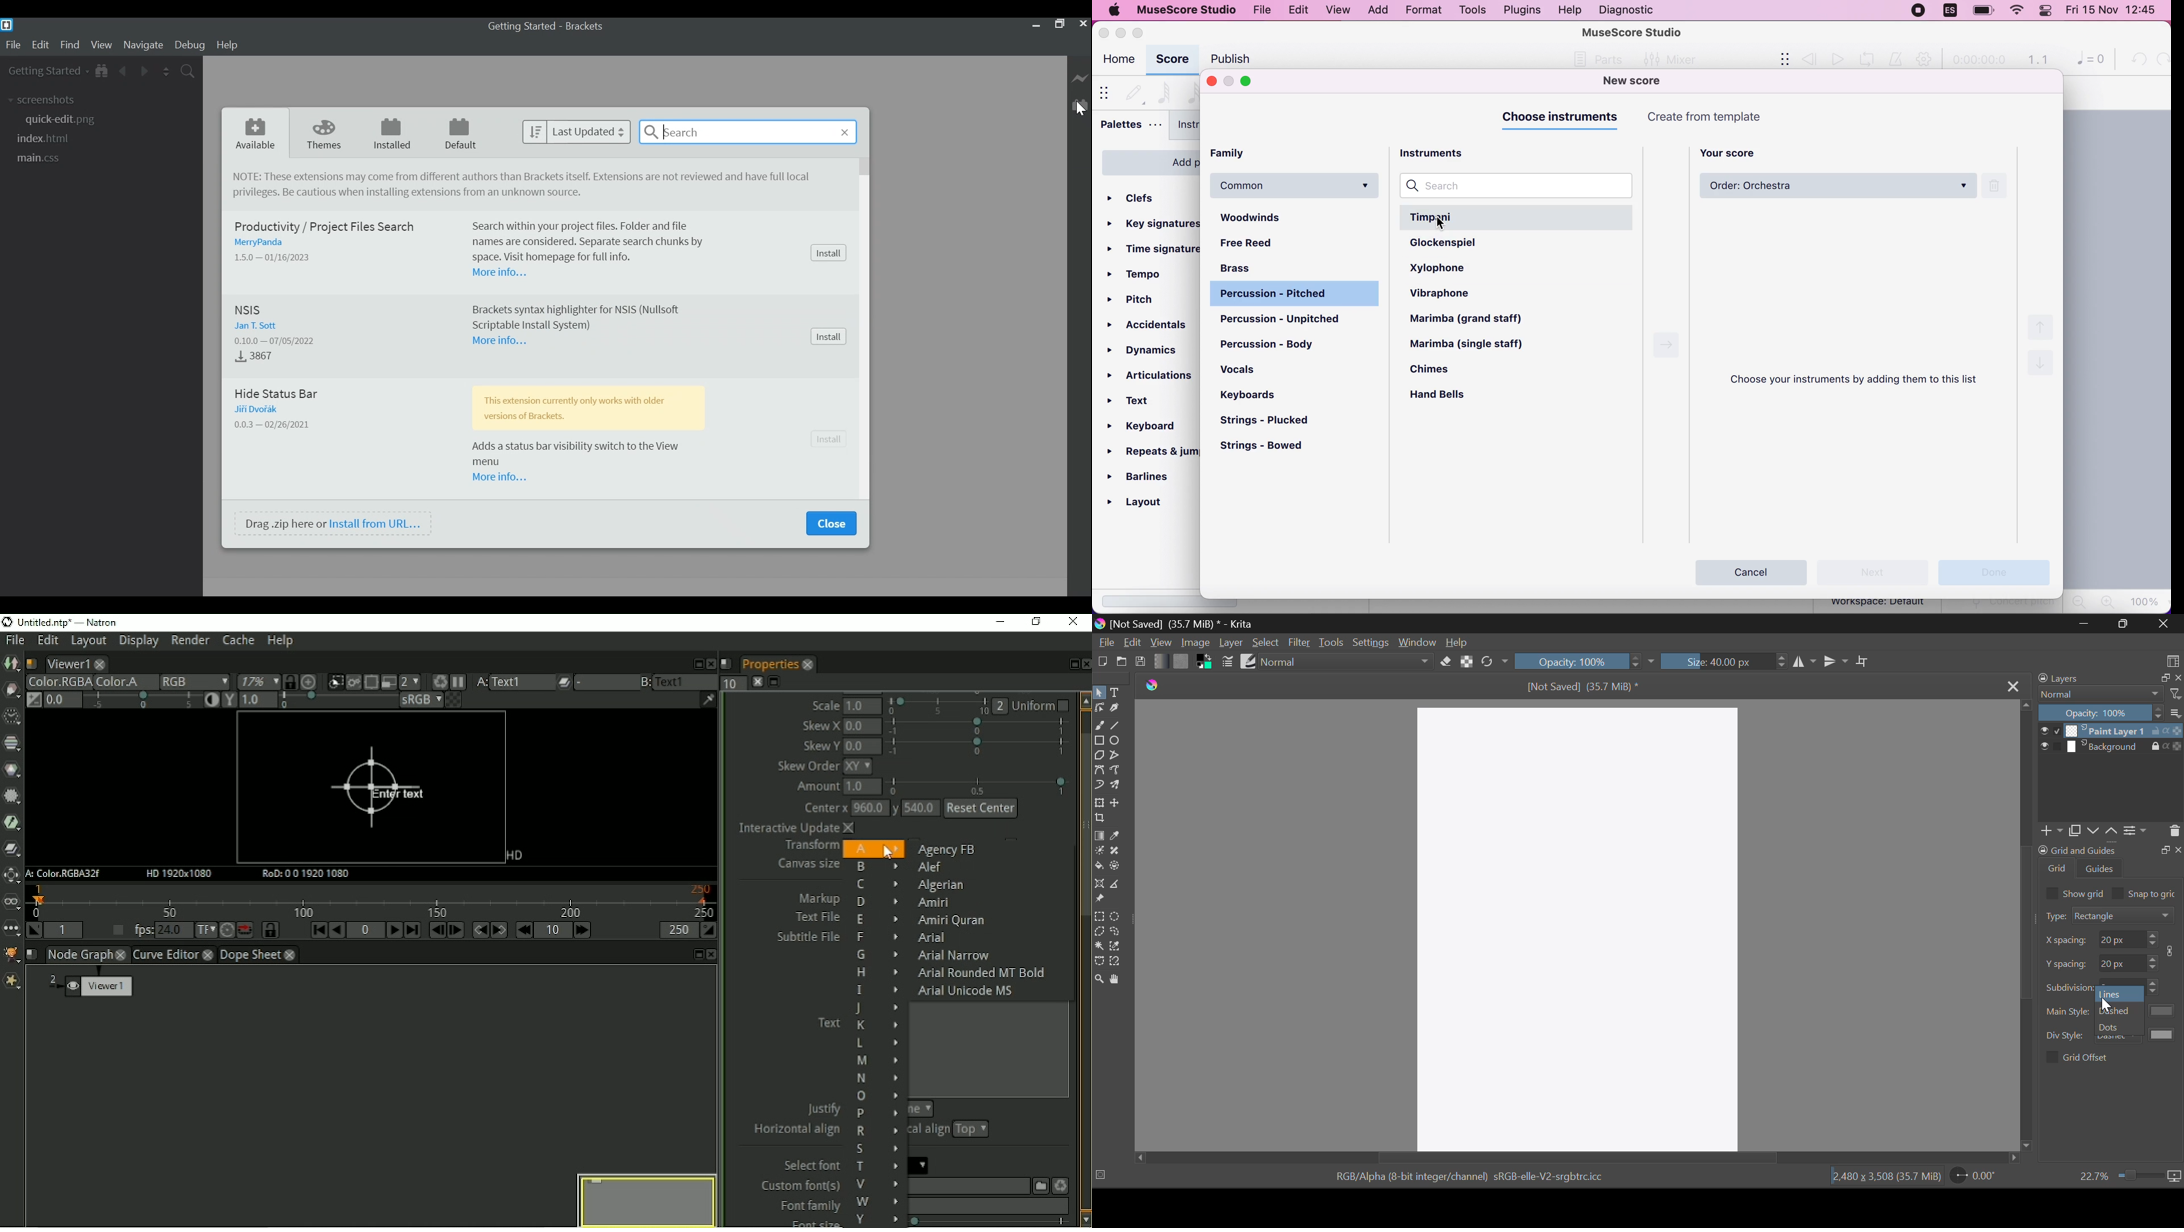 The width and height of the screenshot is (2184, 1232). What do you see at coordinates (1036, 25) in the screenshot?
I see `minimize` at bounding box center [1036, 25].